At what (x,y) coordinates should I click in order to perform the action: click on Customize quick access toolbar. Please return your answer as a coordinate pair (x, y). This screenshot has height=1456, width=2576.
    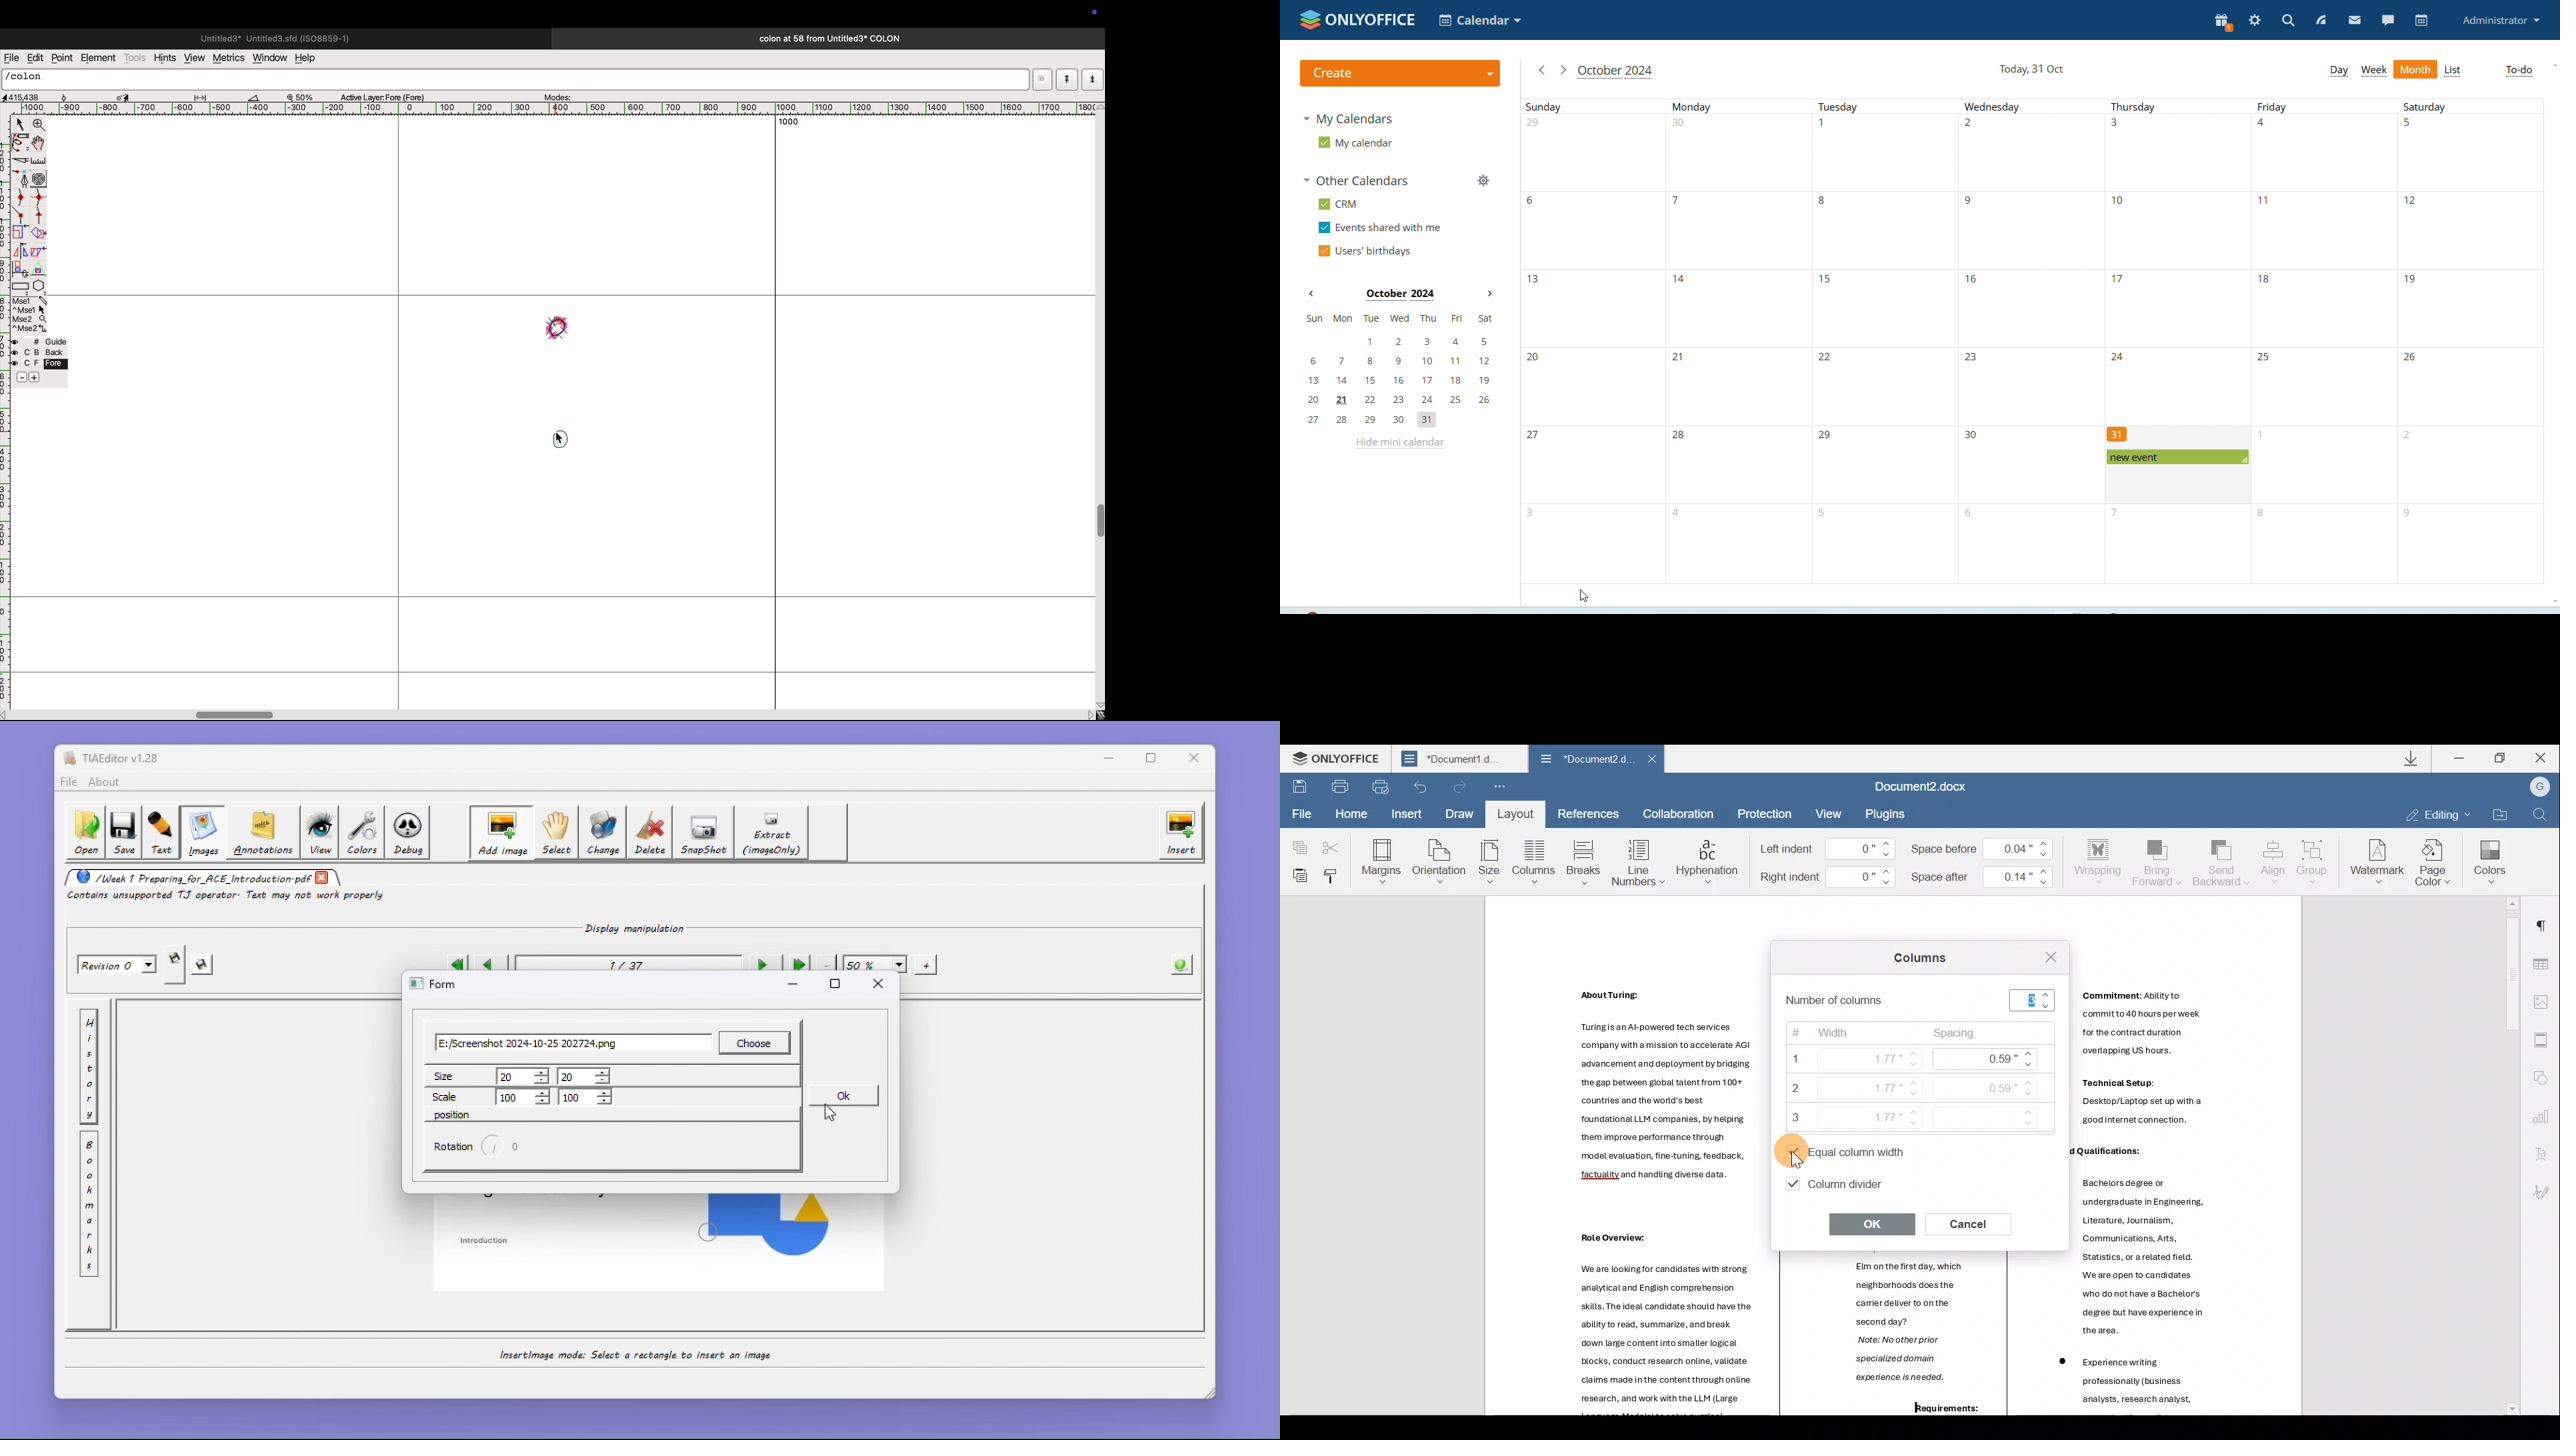
    Looking at the image, I should click on (1500, 787).